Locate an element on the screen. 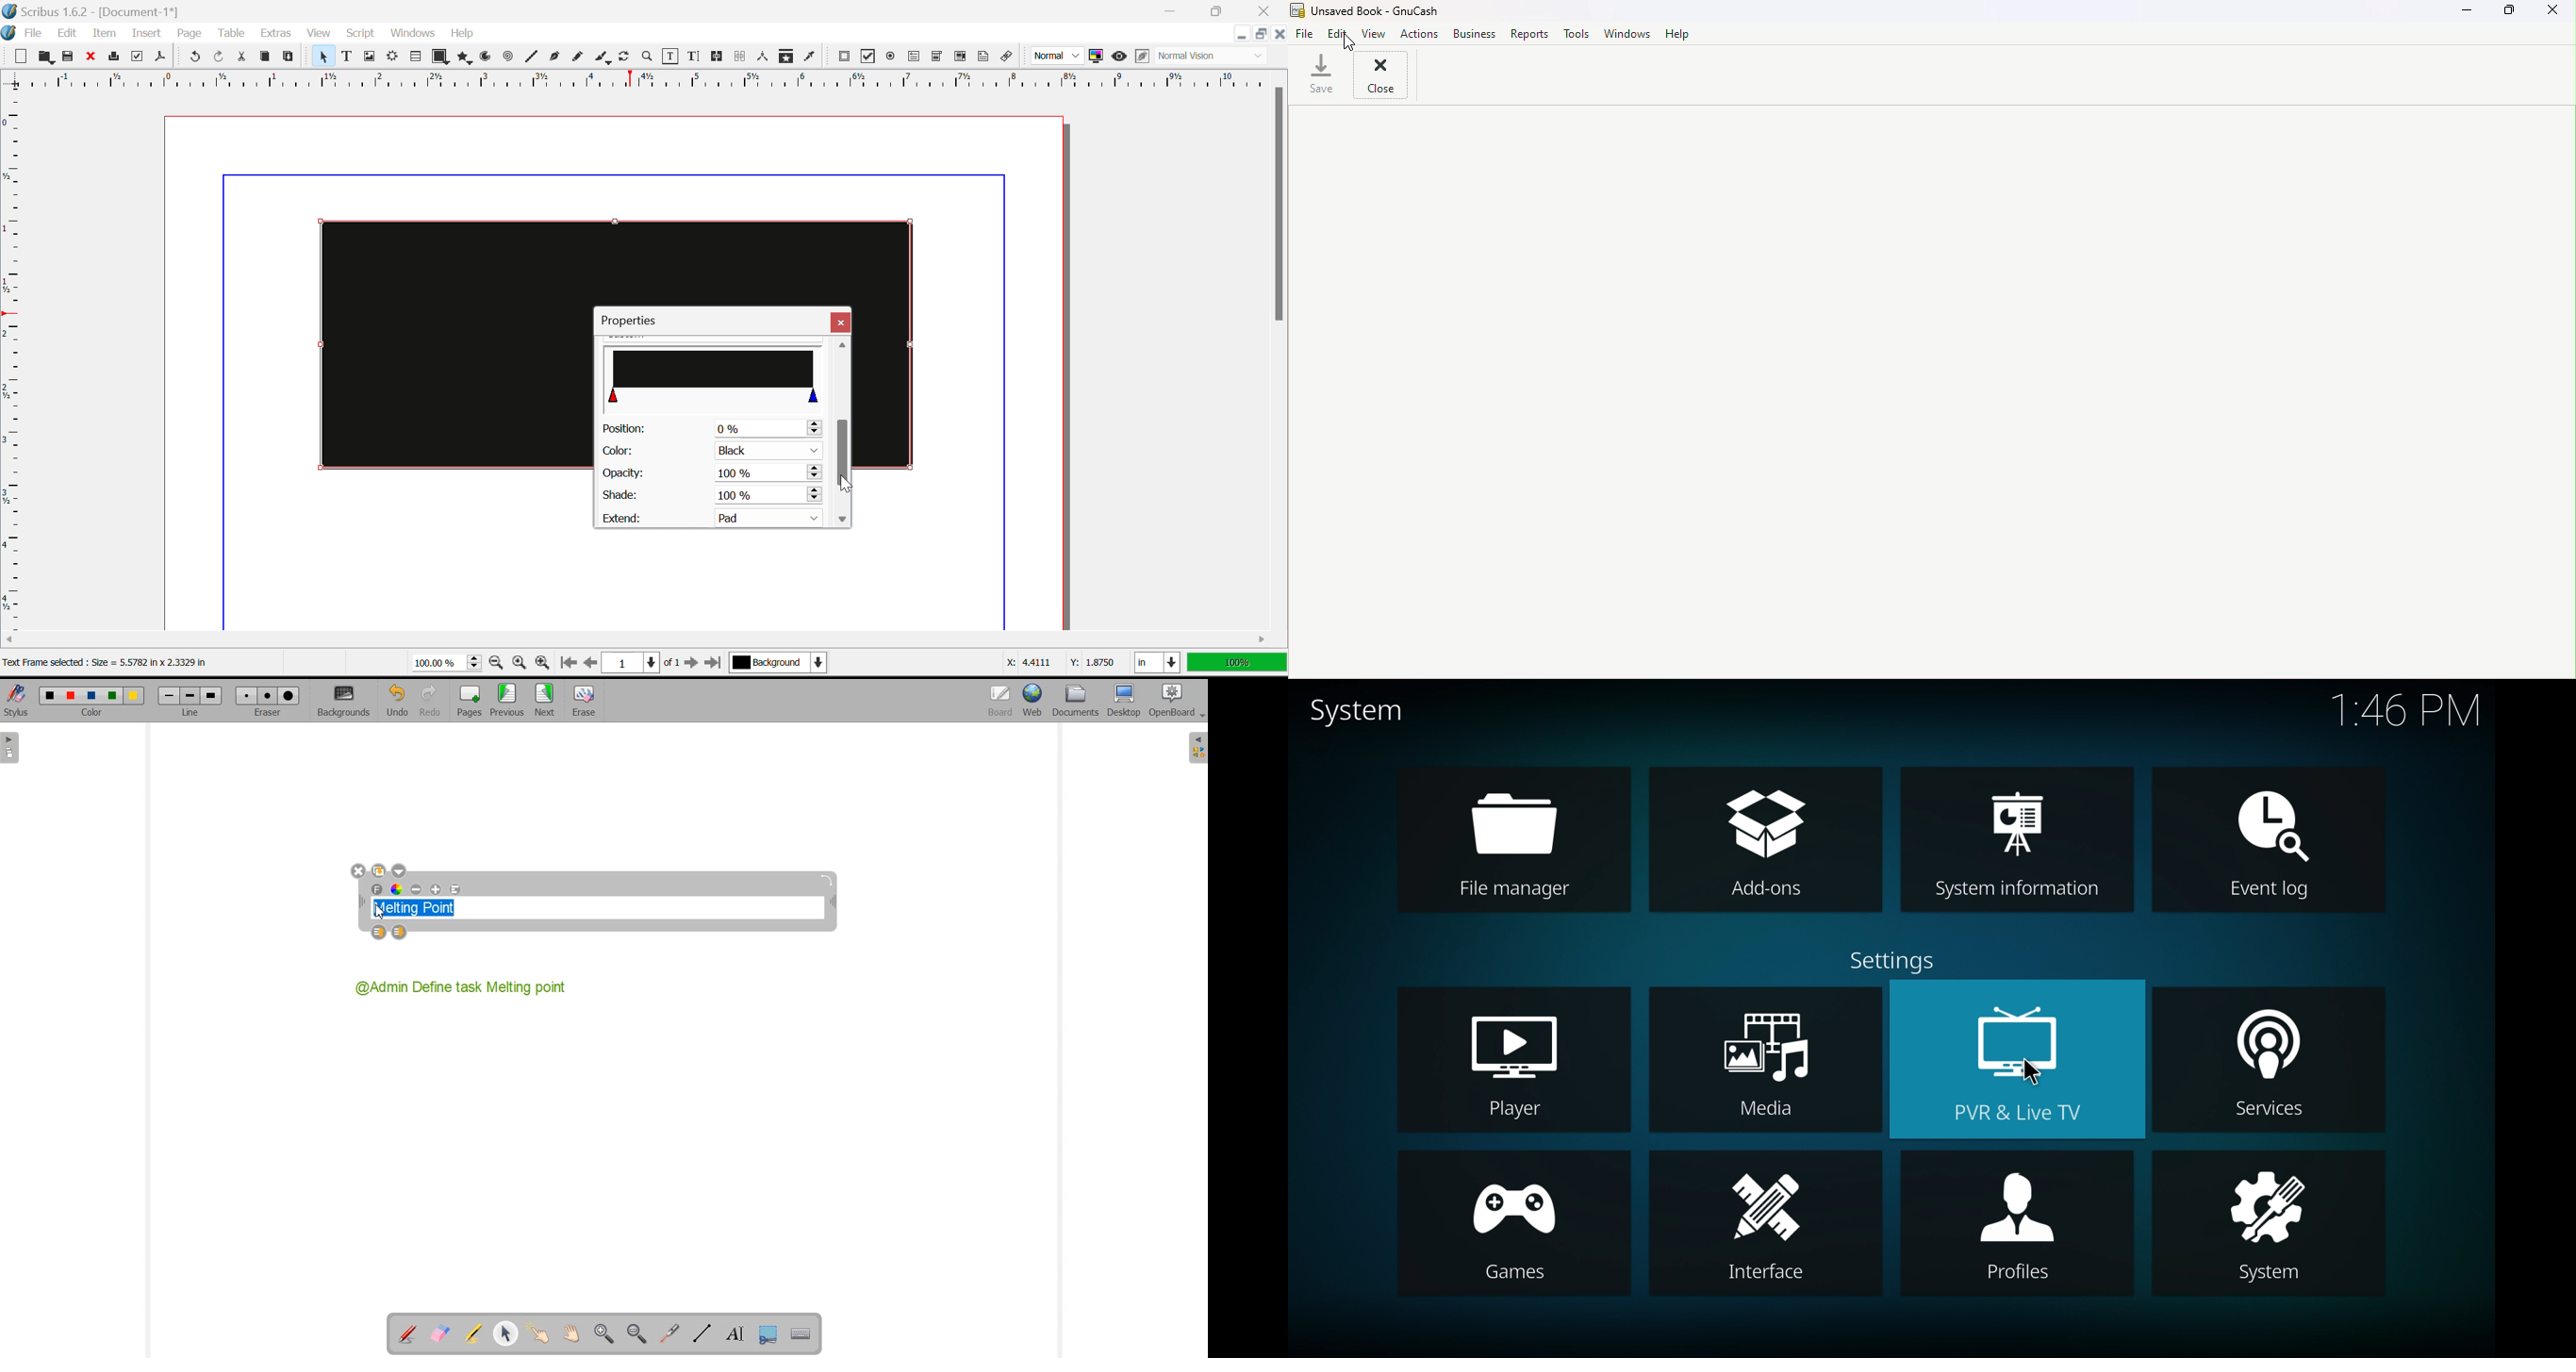  Close is located at coordinates (2555, 9).